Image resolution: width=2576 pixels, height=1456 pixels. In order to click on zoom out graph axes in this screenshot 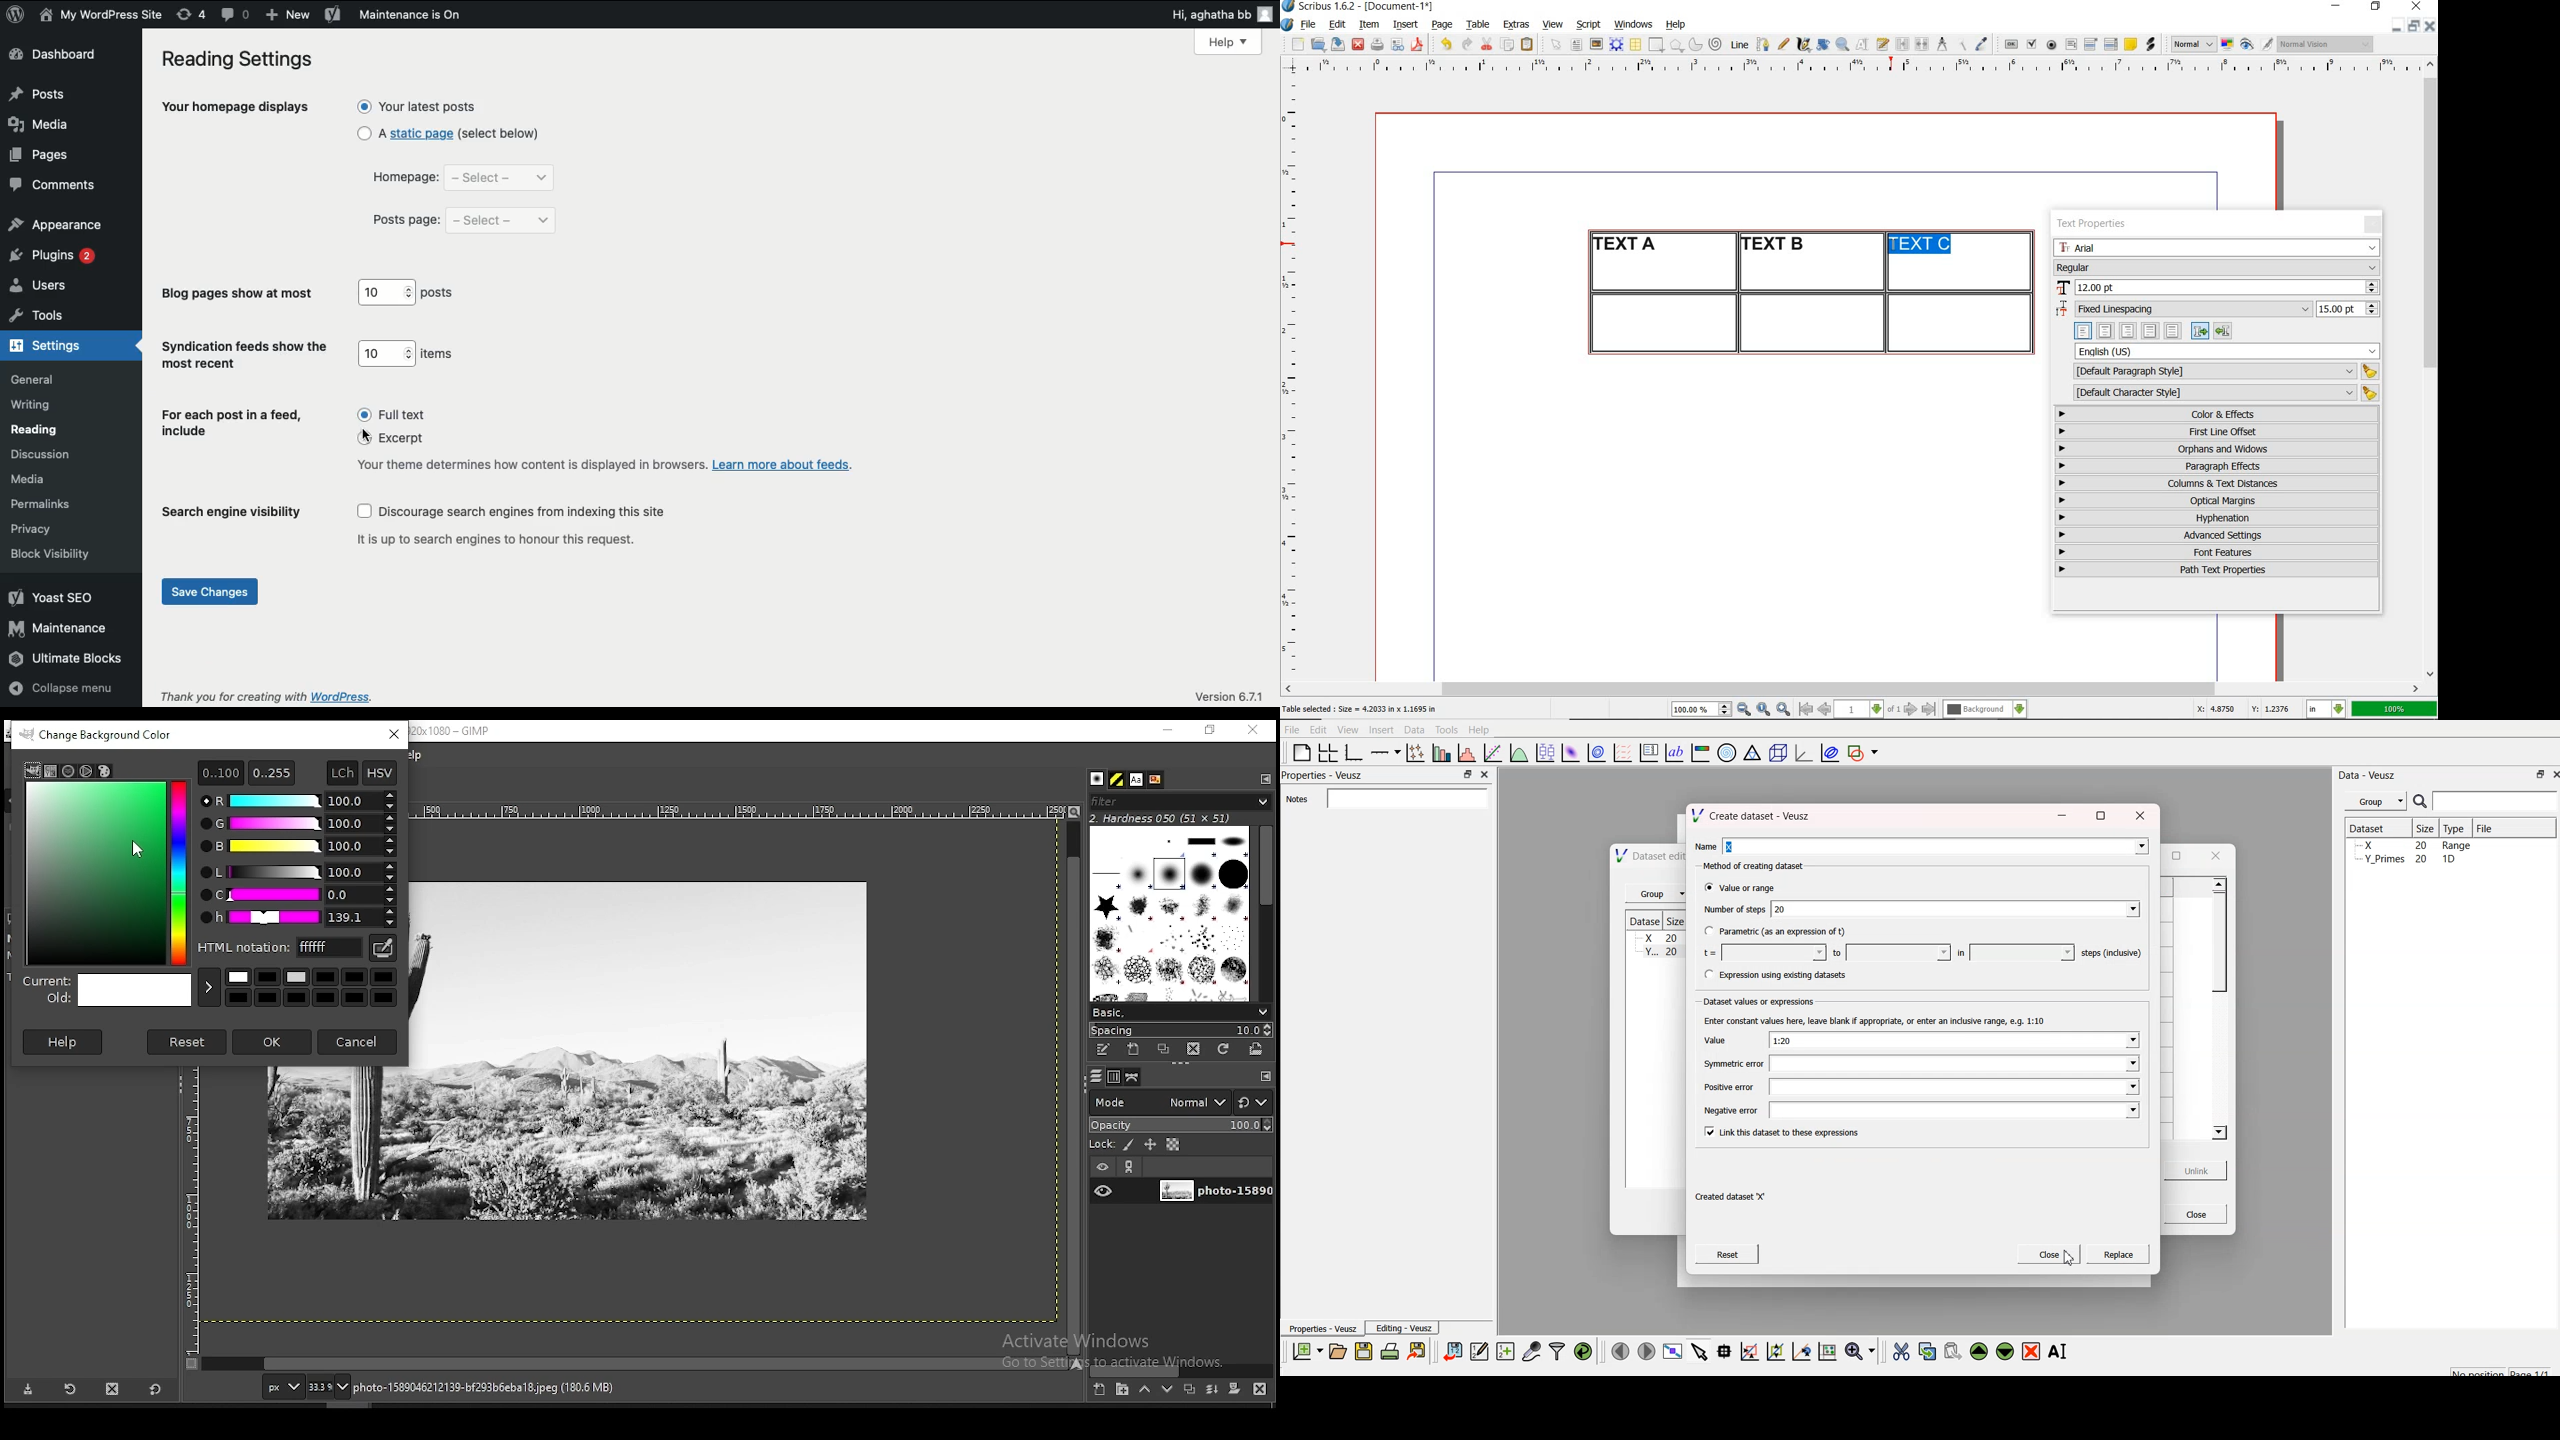, I will do `click(1800, 1351)`.